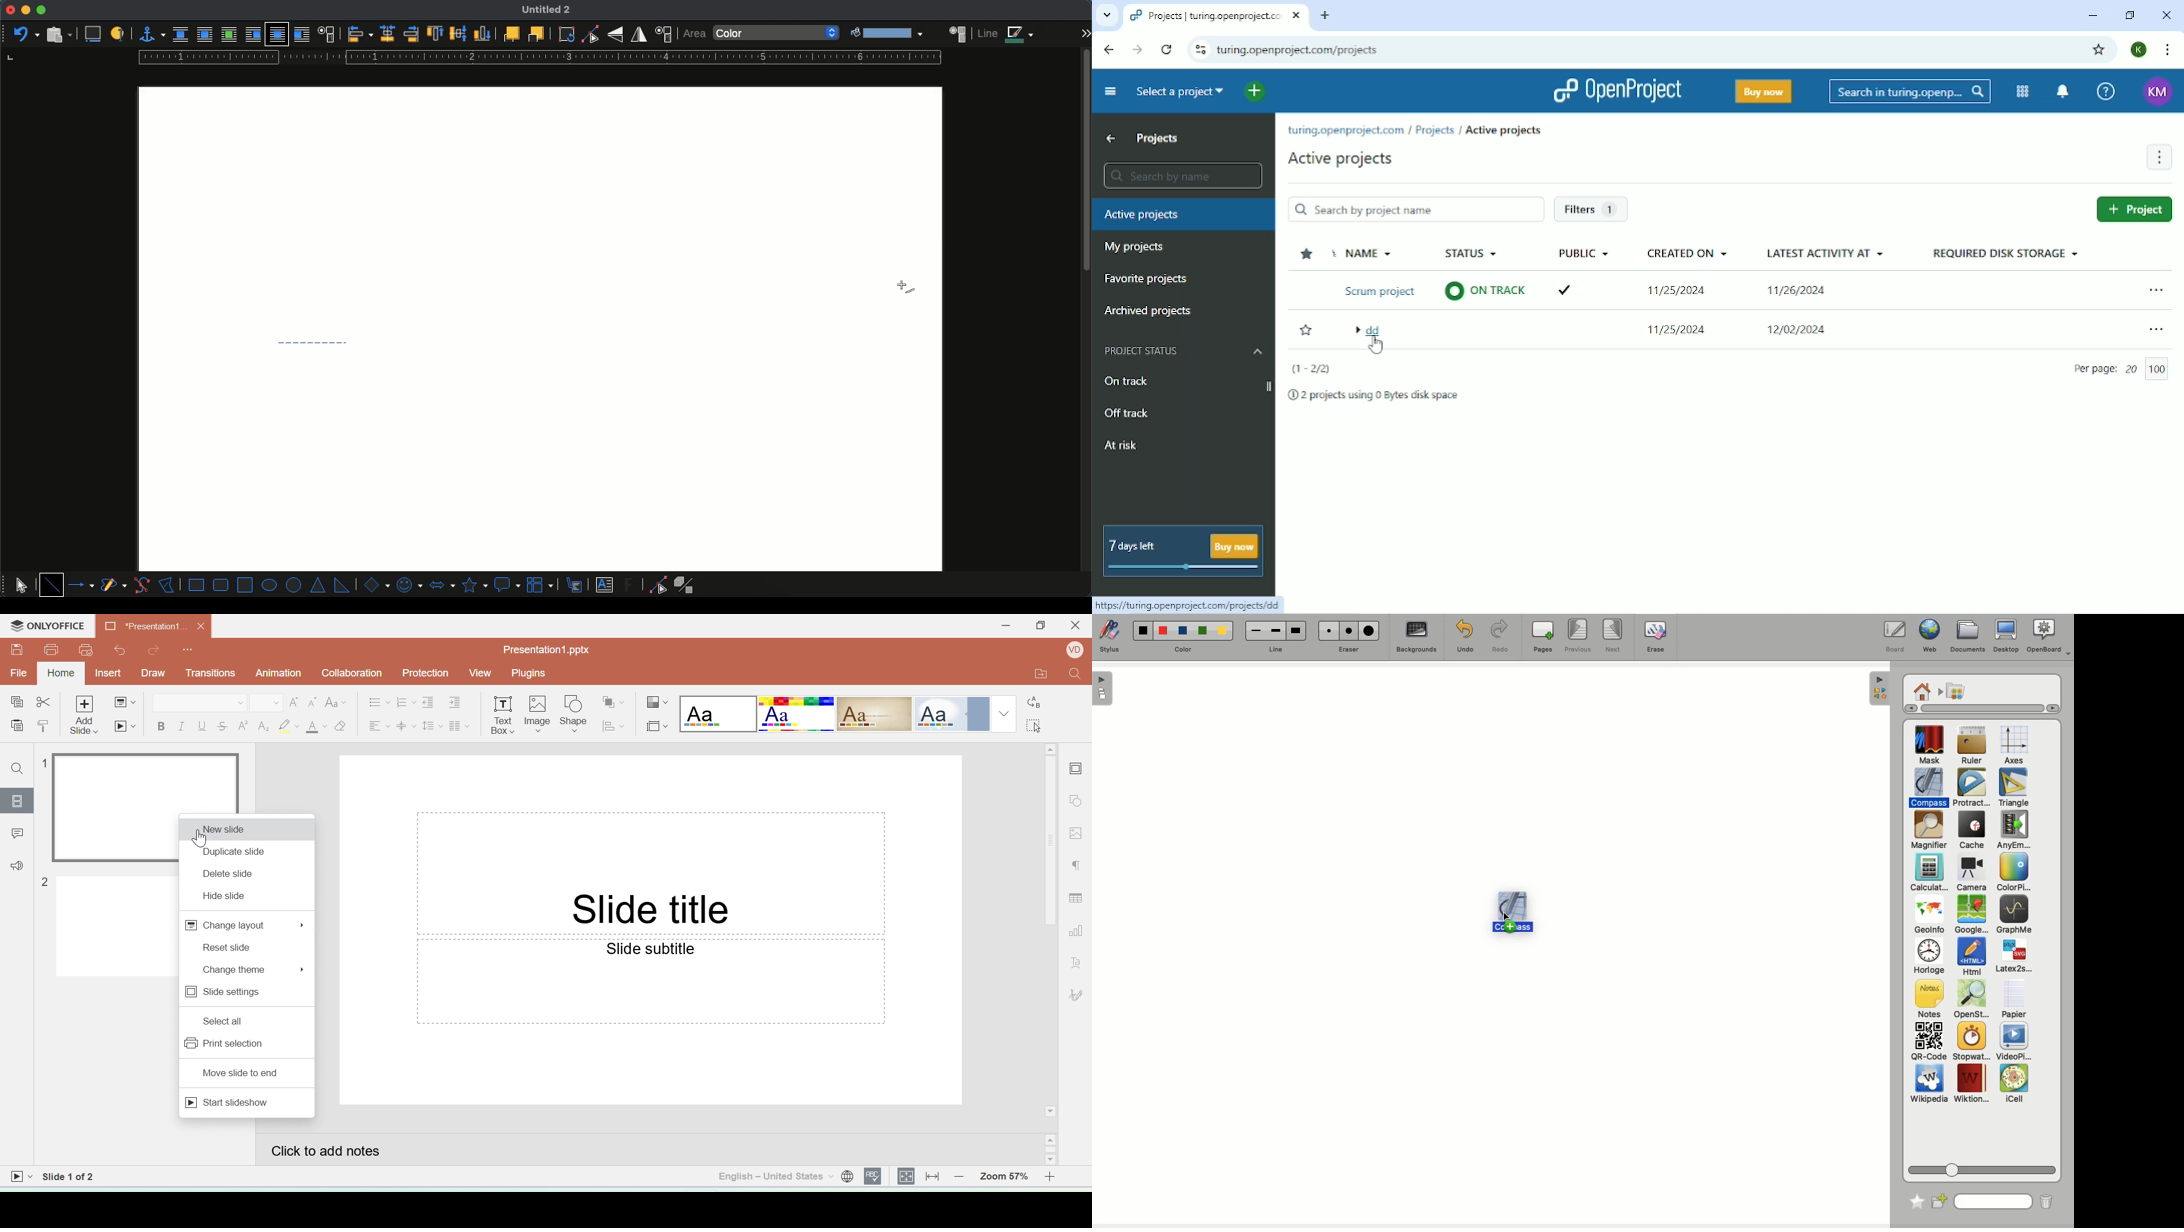 The image size is (2184, 1232). What do you see at coordinates (411, 34) in the screenshot?
I see `right` at bounding box center [411, 34].